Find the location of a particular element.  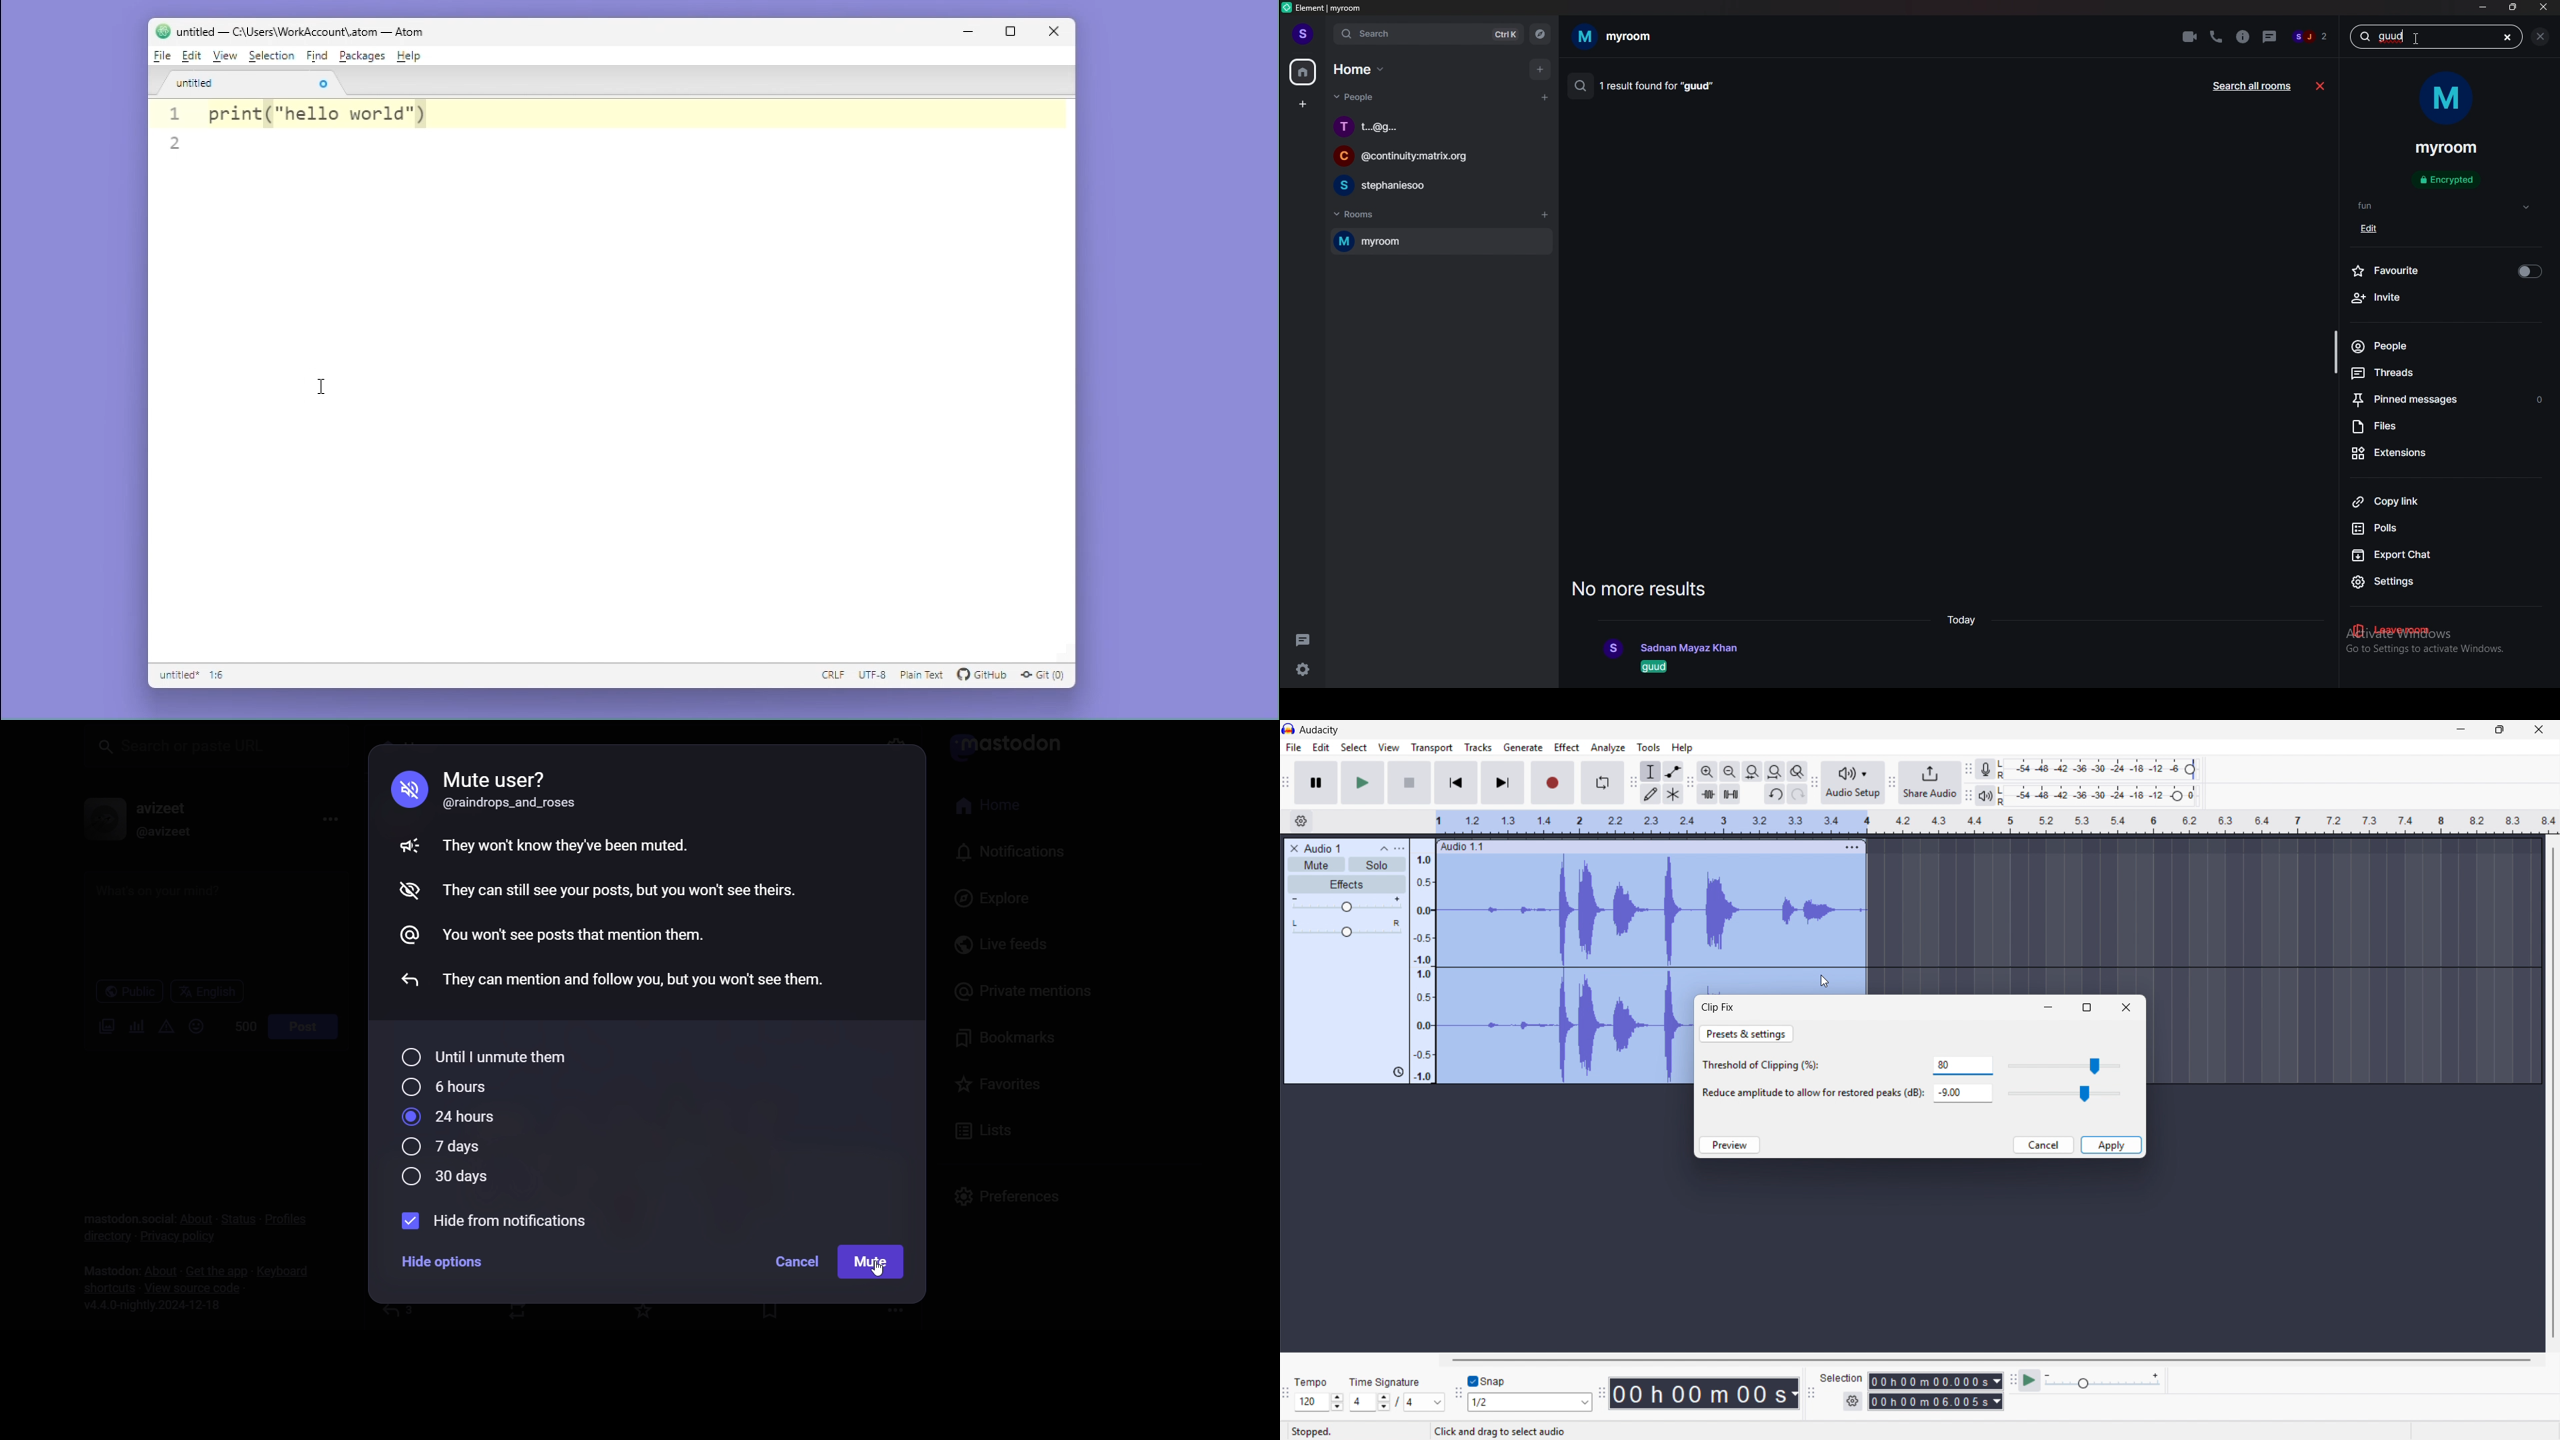

Set time signature is located at coordinates (1397, 1393).